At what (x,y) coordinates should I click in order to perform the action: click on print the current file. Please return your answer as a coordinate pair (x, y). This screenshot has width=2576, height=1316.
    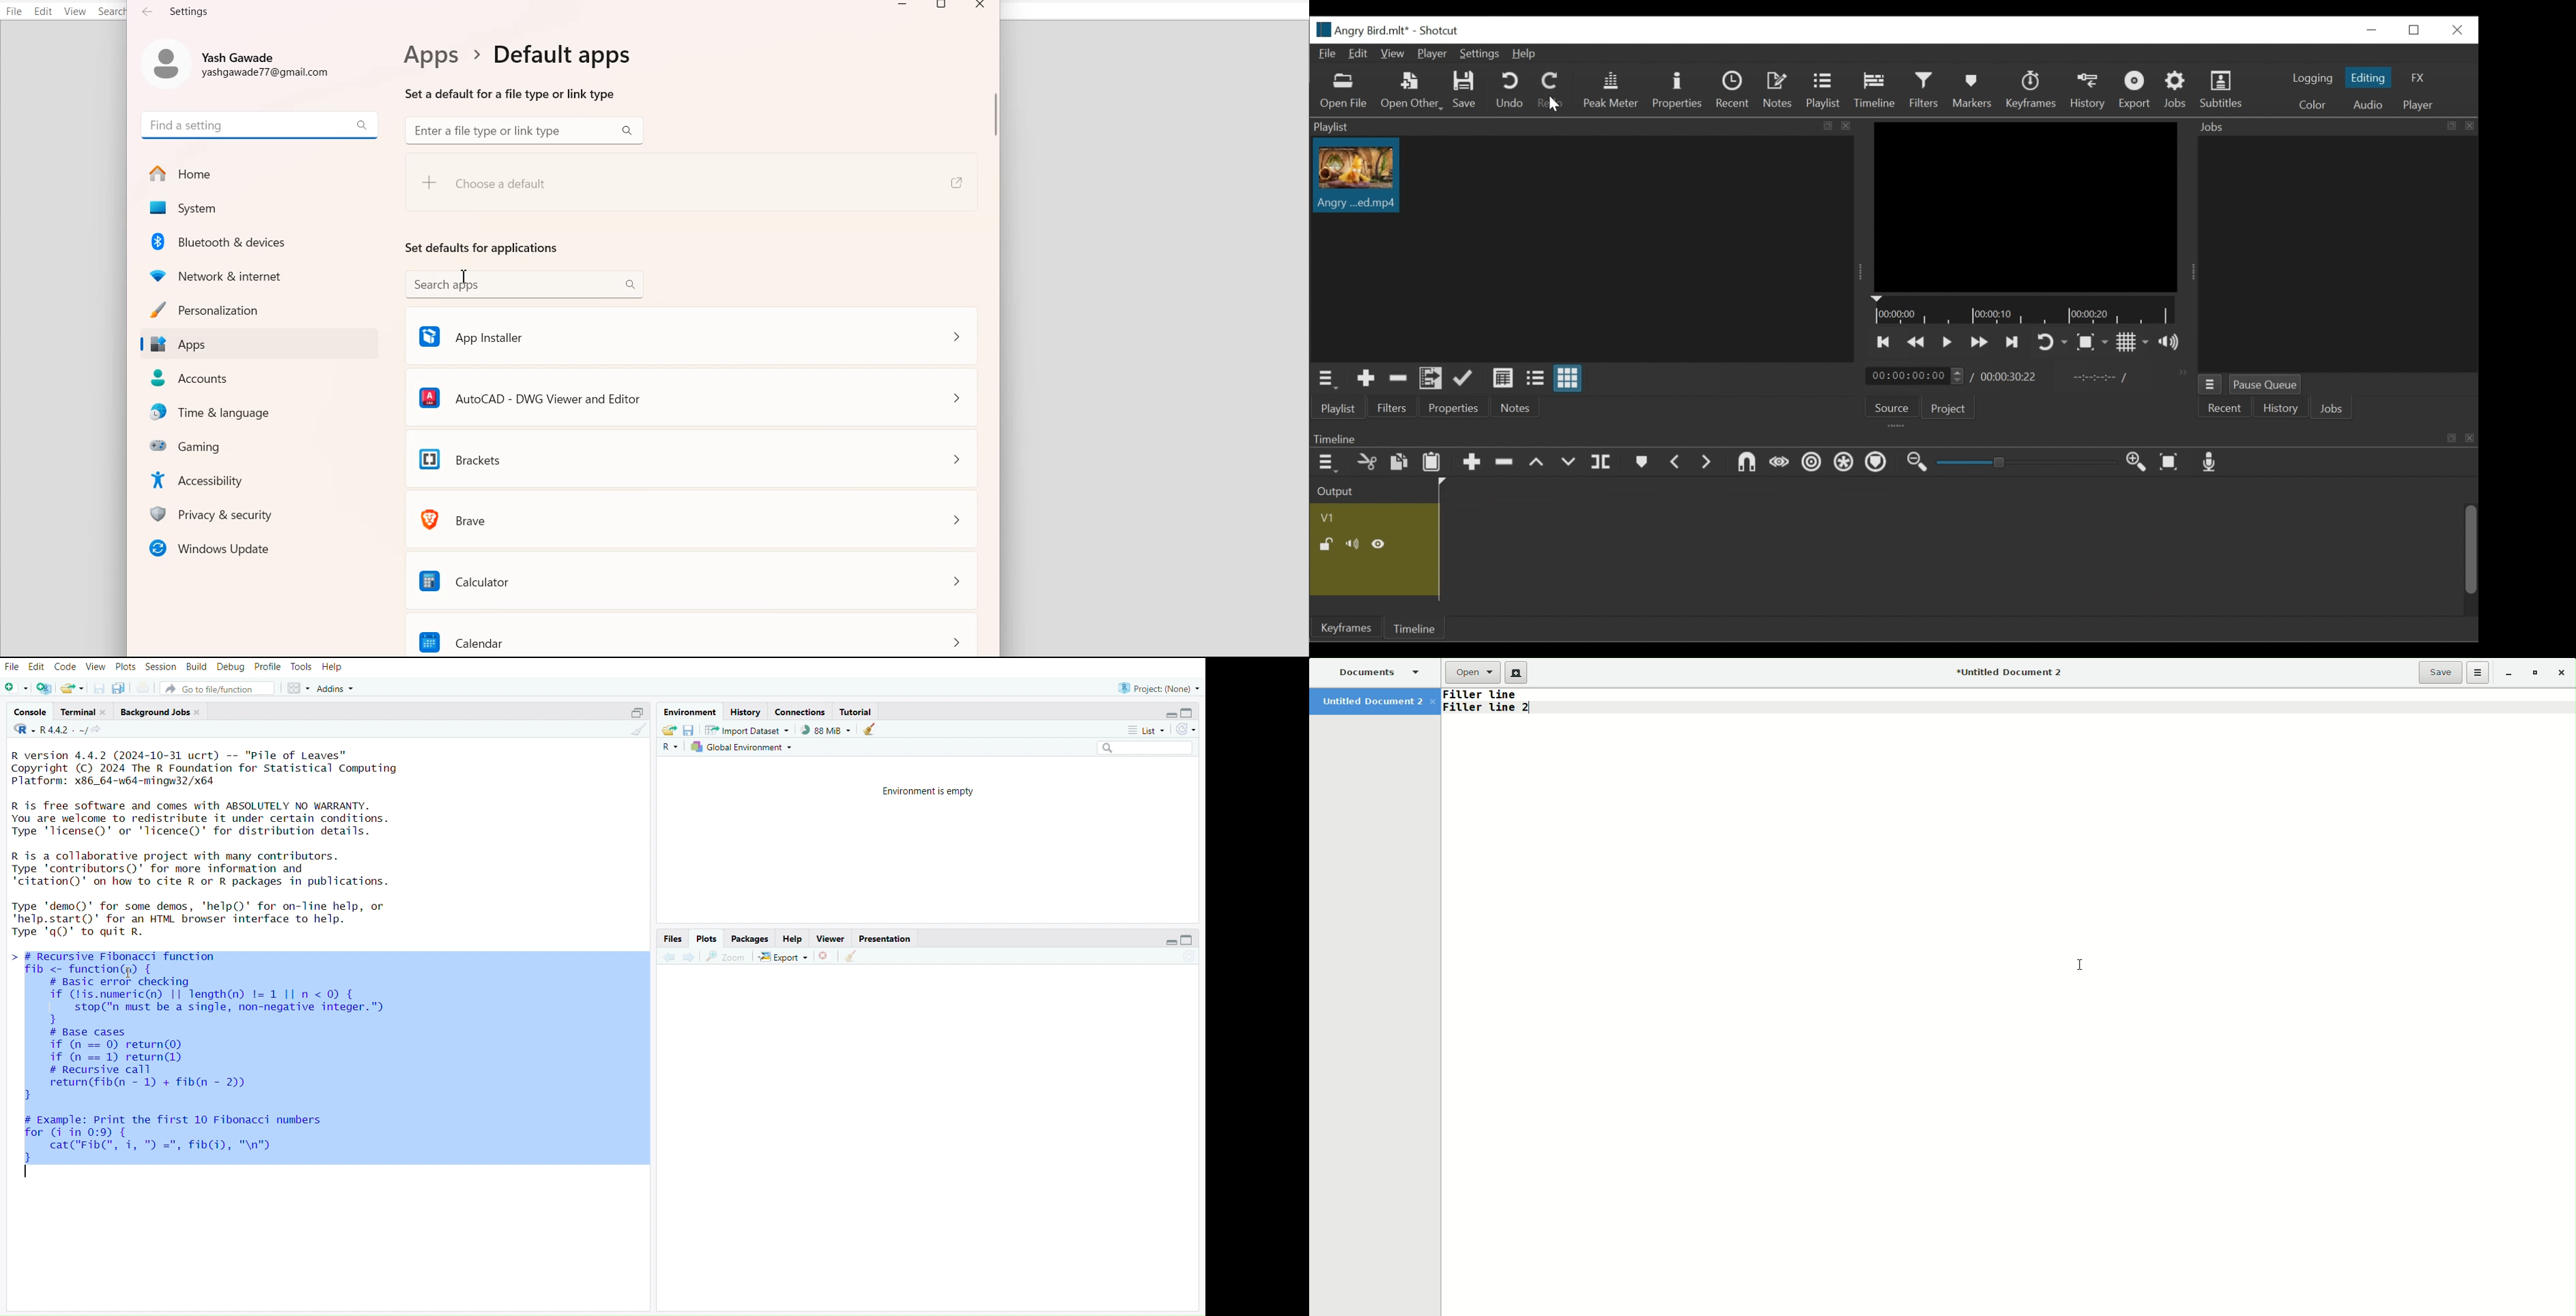
    Looking at the image, I should click on (144, 689).